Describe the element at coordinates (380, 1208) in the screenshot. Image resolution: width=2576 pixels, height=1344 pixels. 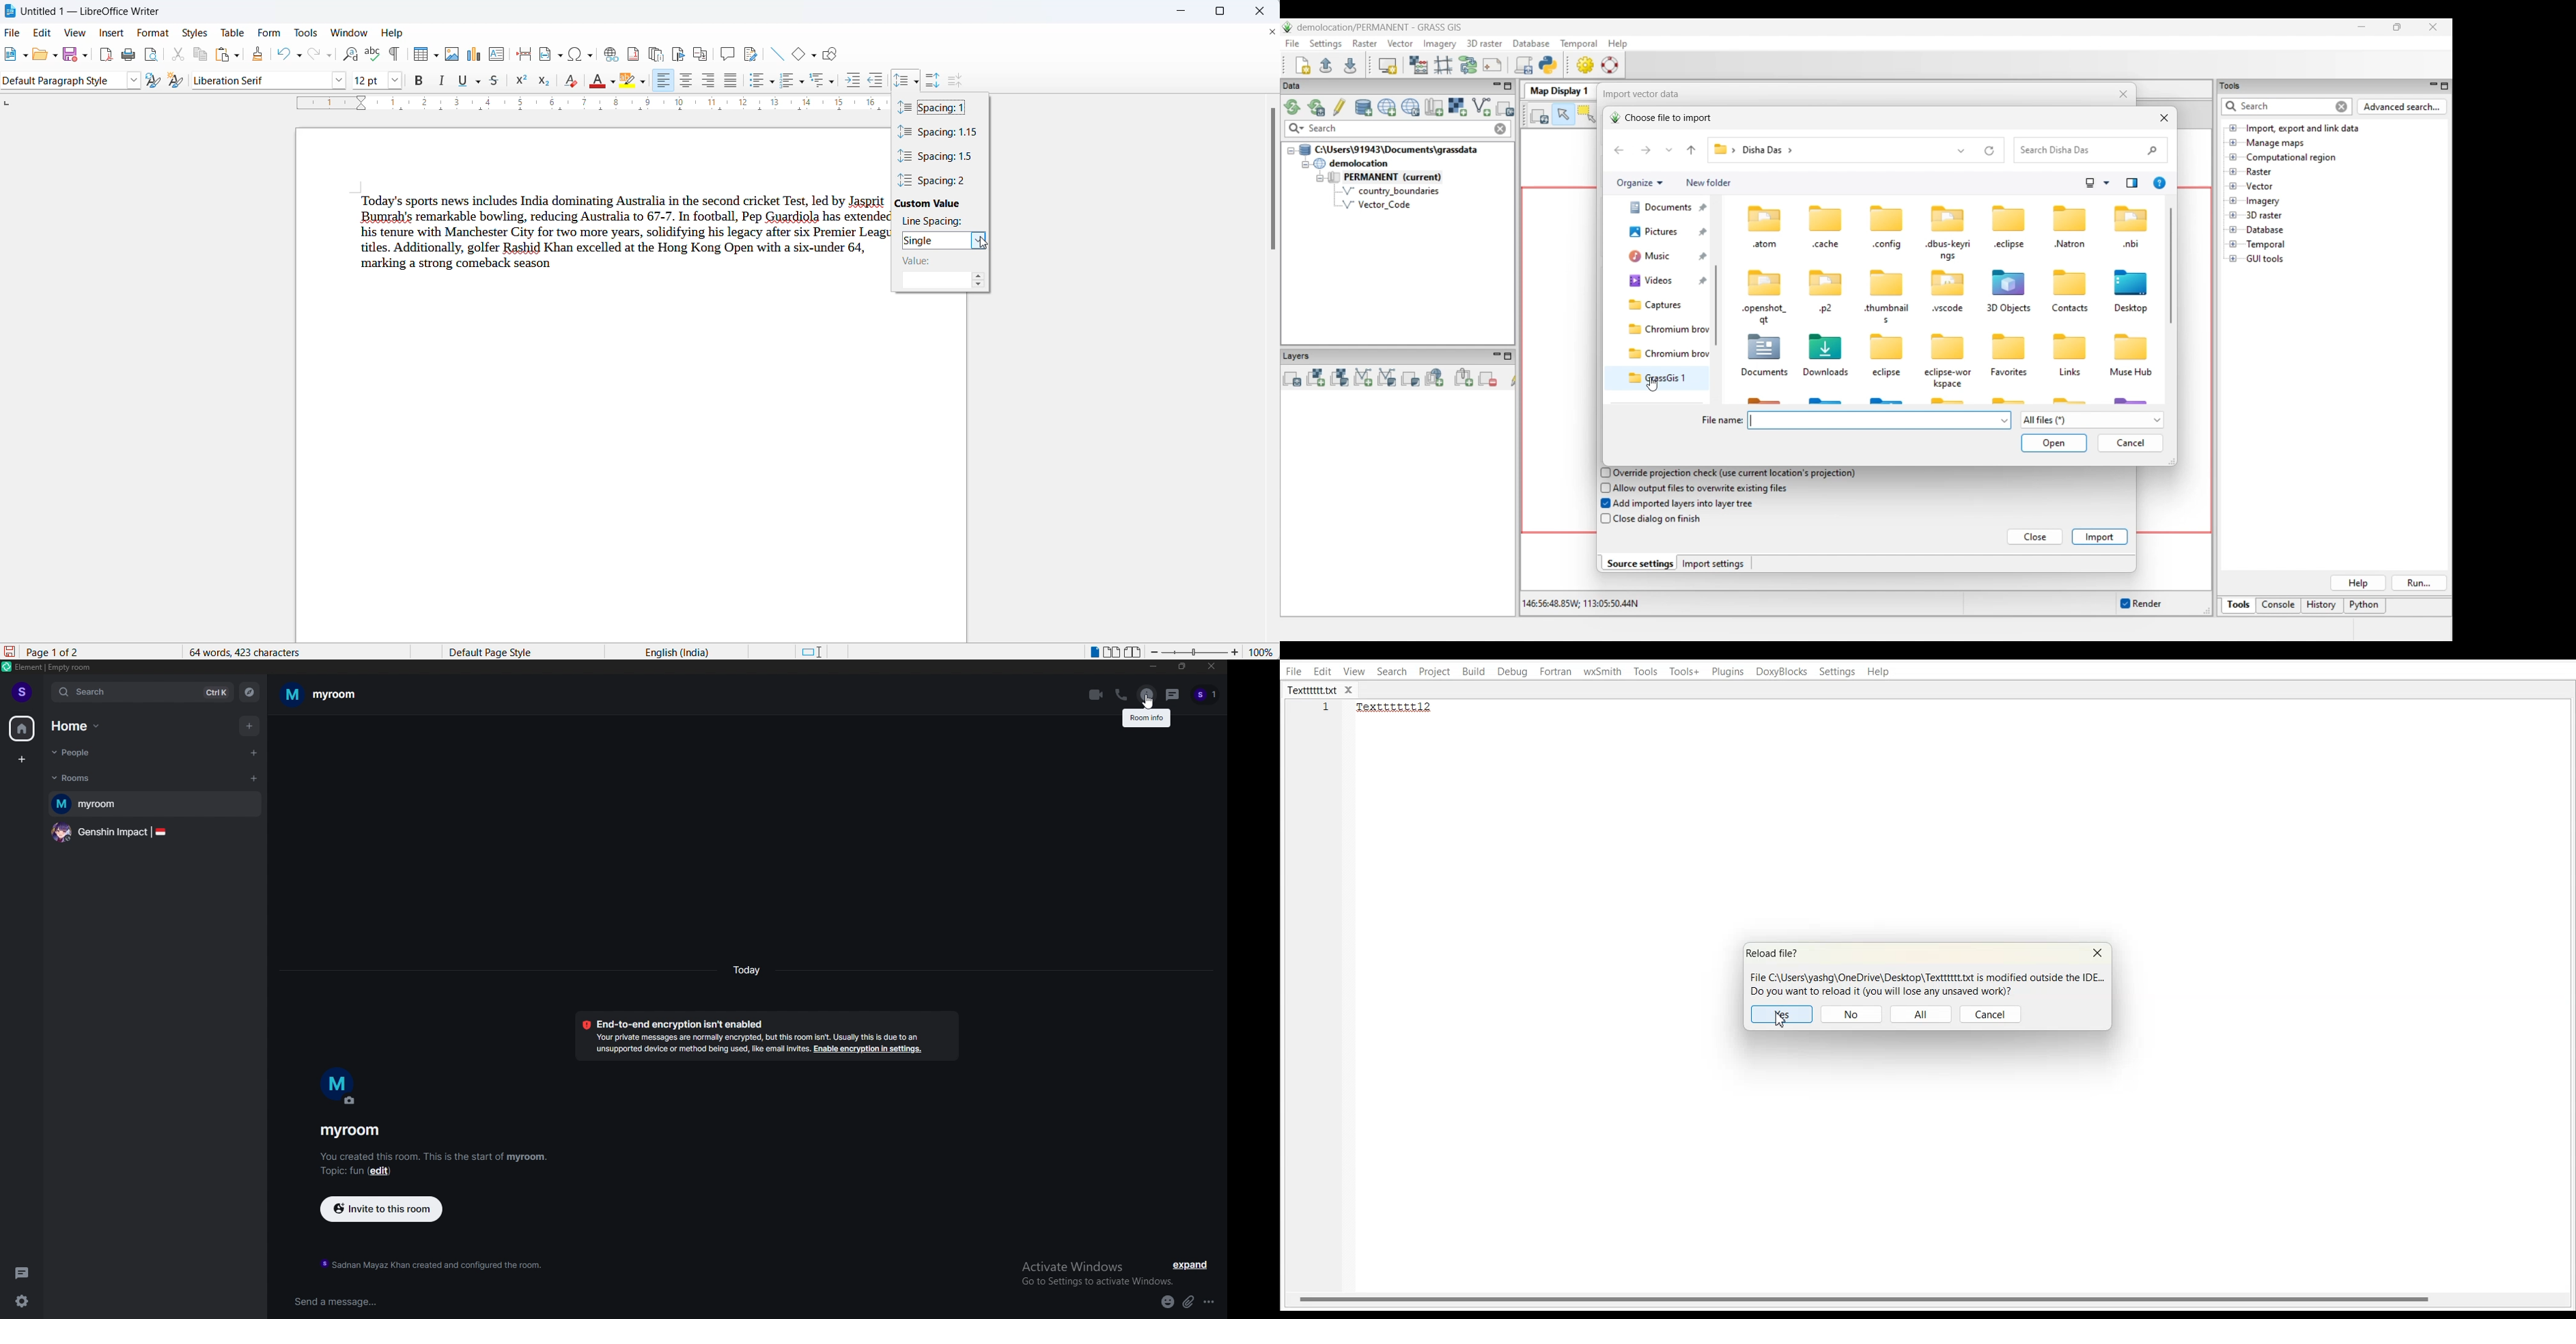
I see `invite to this room` at that location.